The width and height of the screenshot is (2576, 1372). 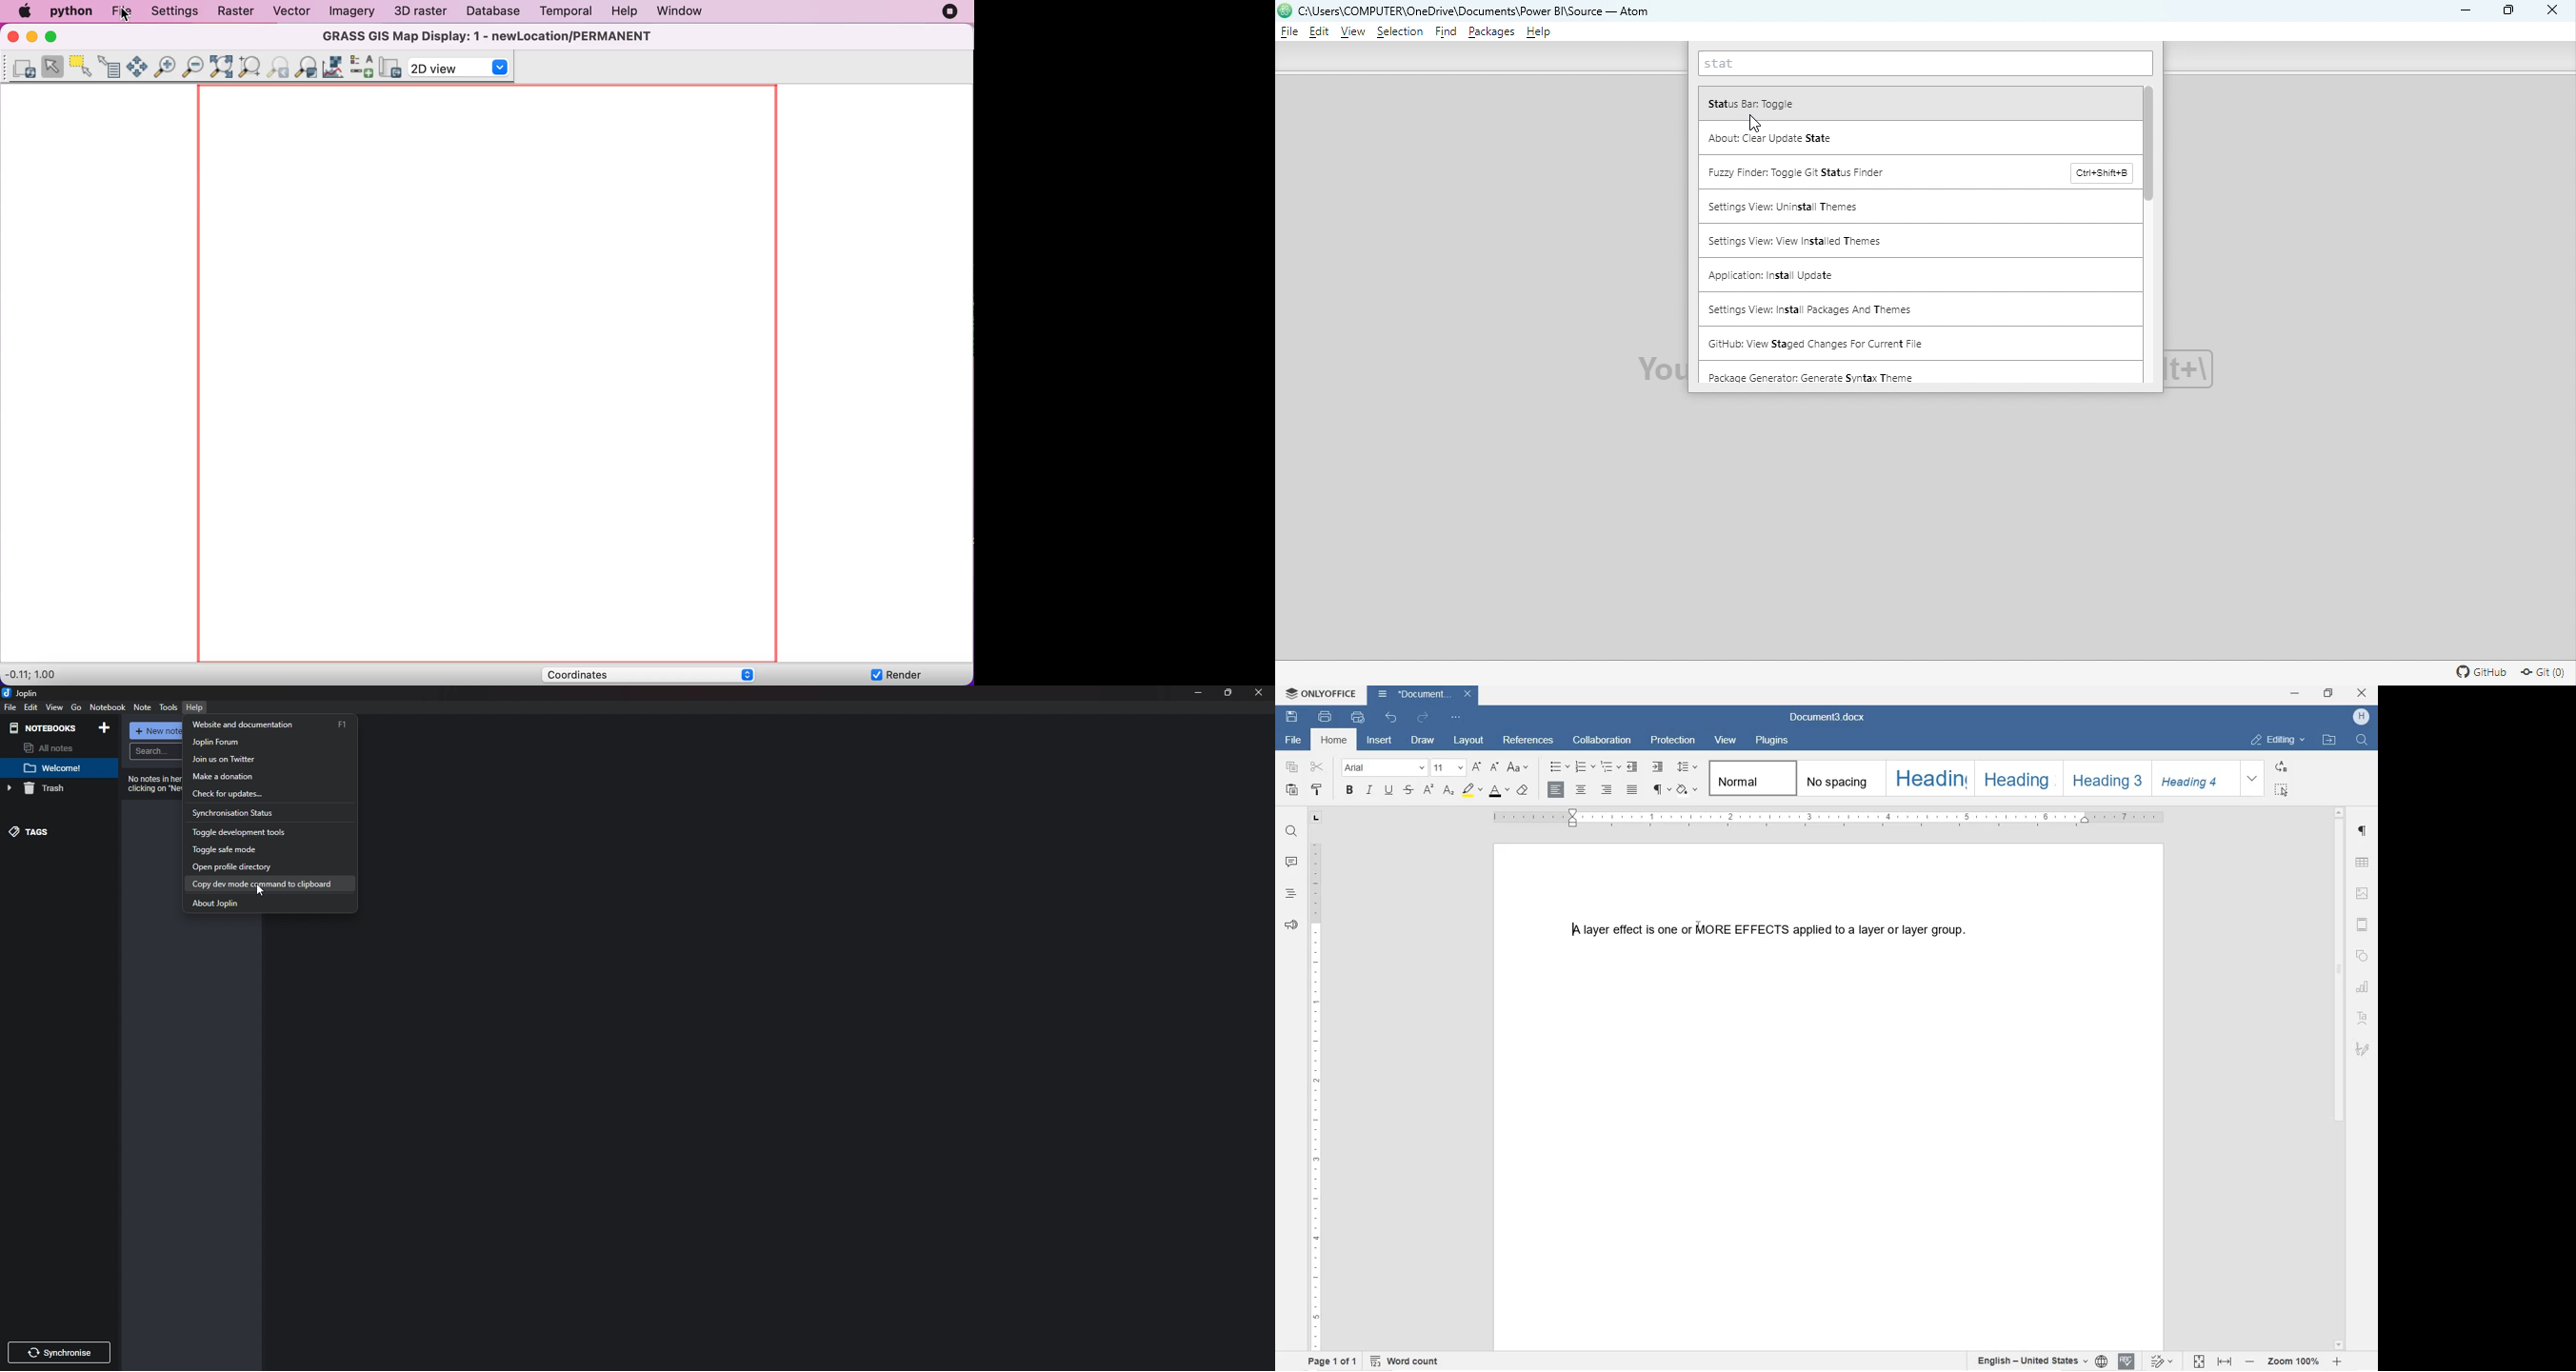 I want to click on edit, so click(x=31, y=707).